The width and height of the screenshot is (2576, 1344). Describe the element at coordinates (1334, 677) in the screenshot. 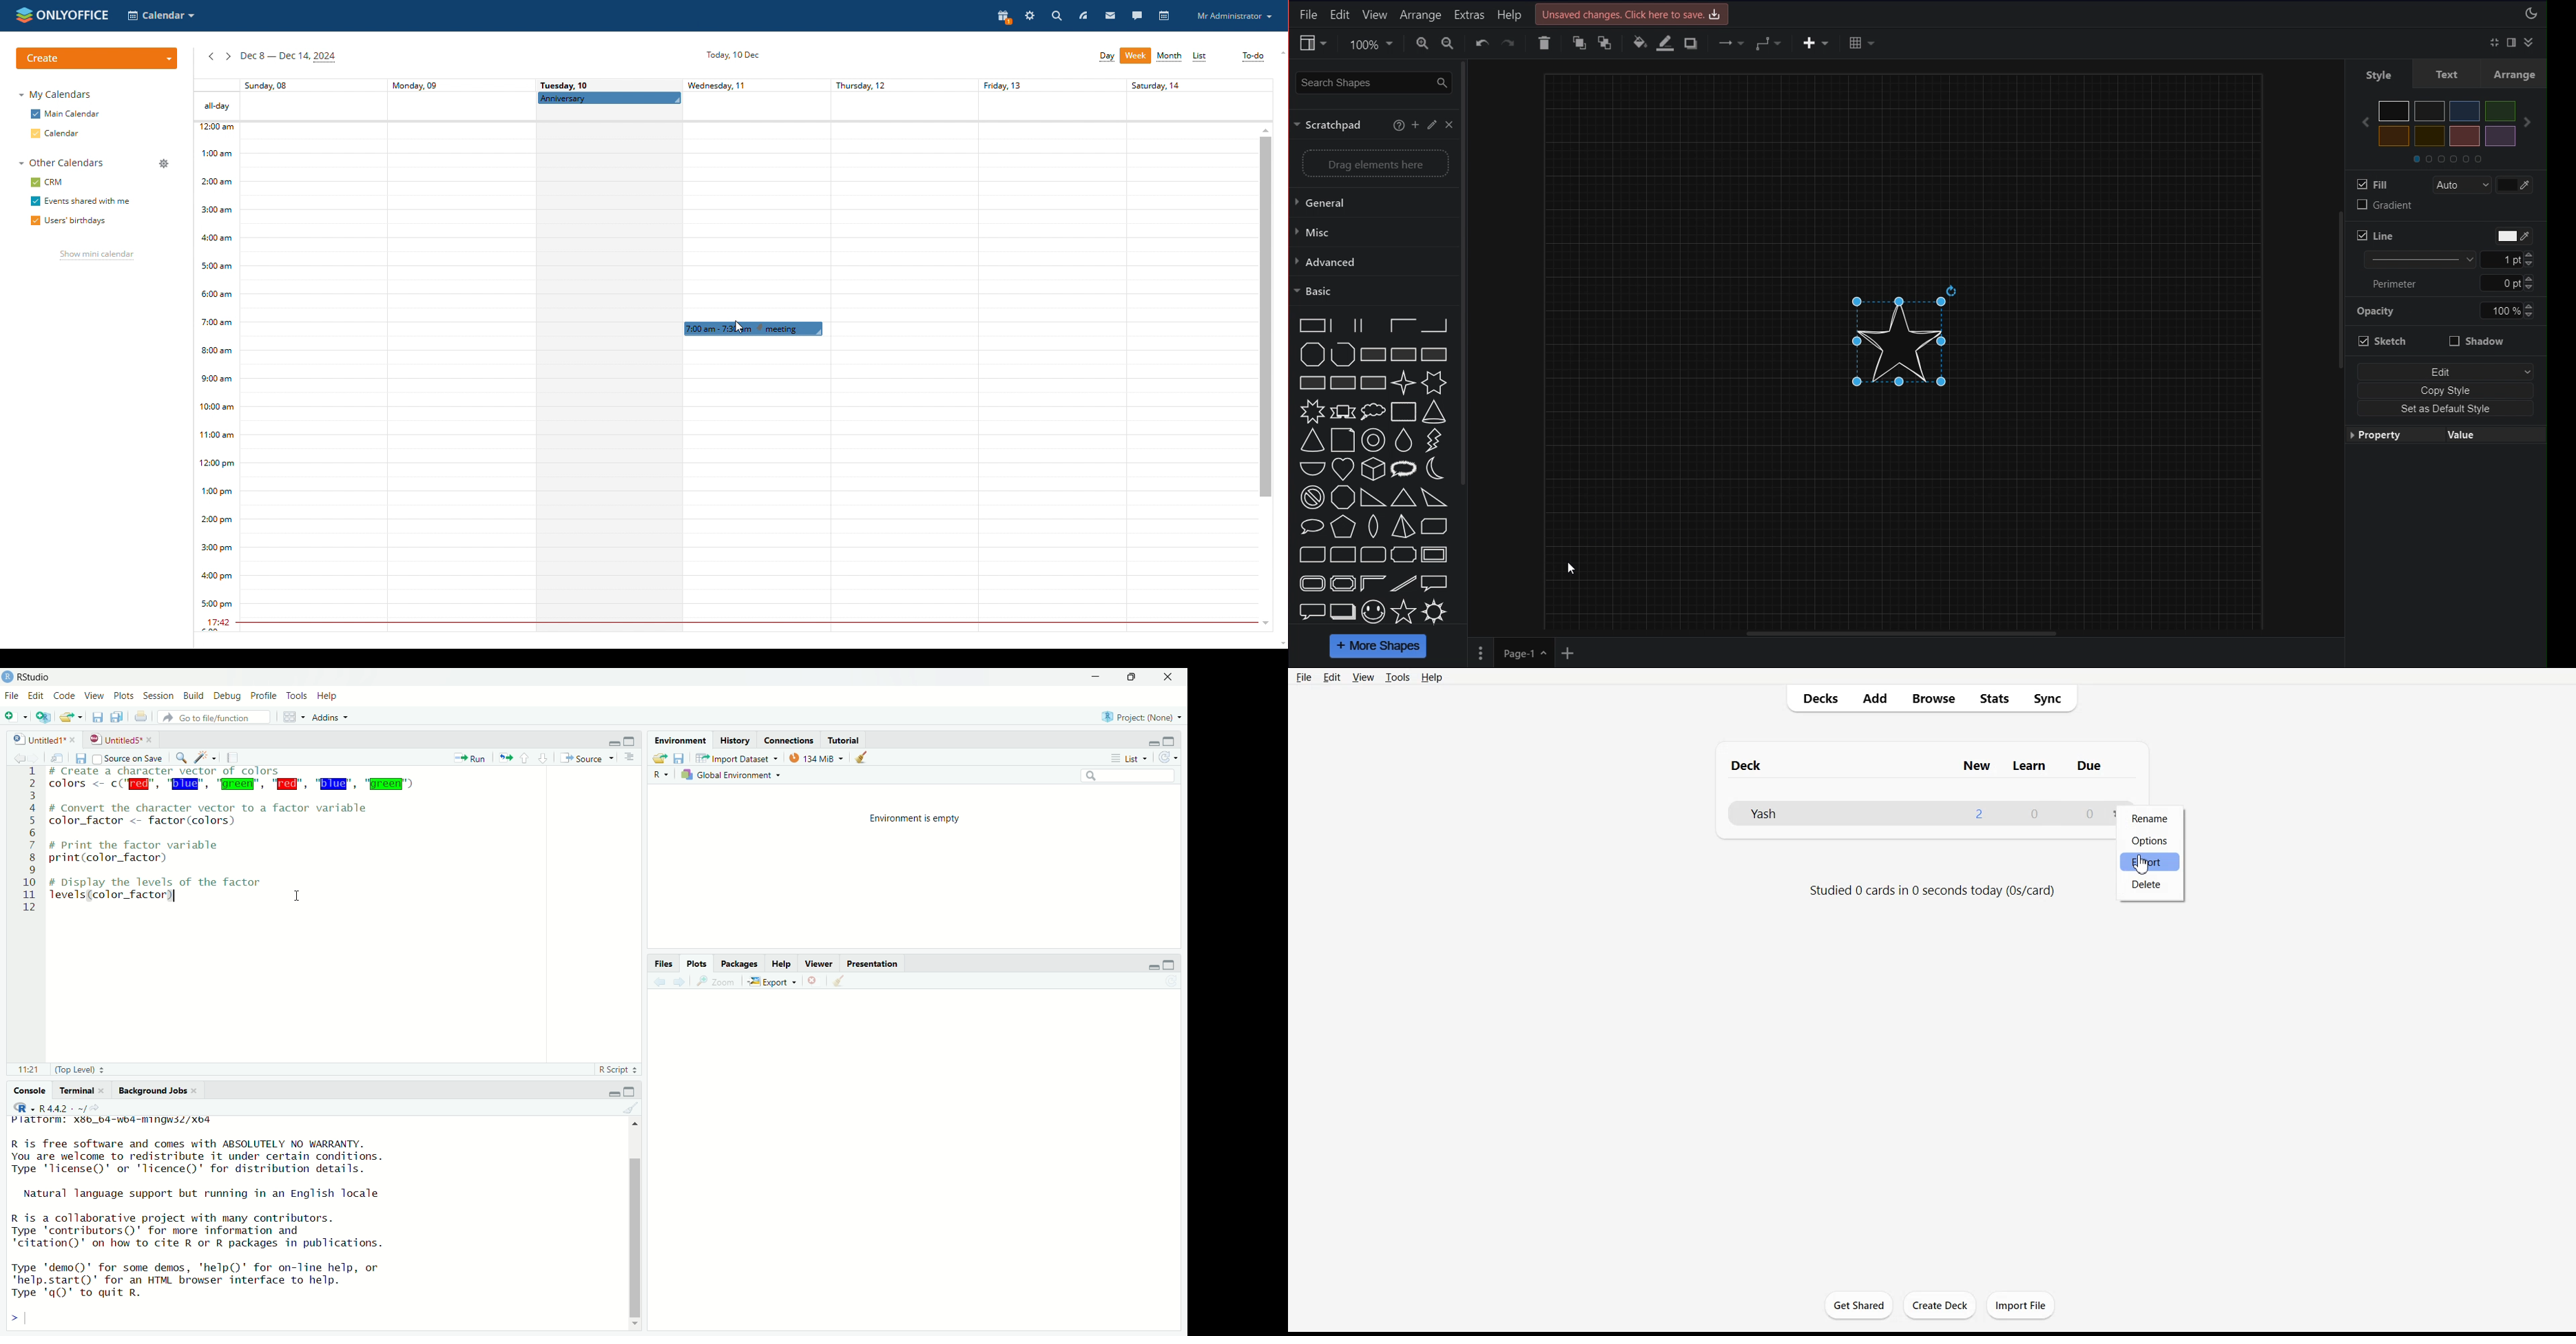

I see `Edit` at that location.